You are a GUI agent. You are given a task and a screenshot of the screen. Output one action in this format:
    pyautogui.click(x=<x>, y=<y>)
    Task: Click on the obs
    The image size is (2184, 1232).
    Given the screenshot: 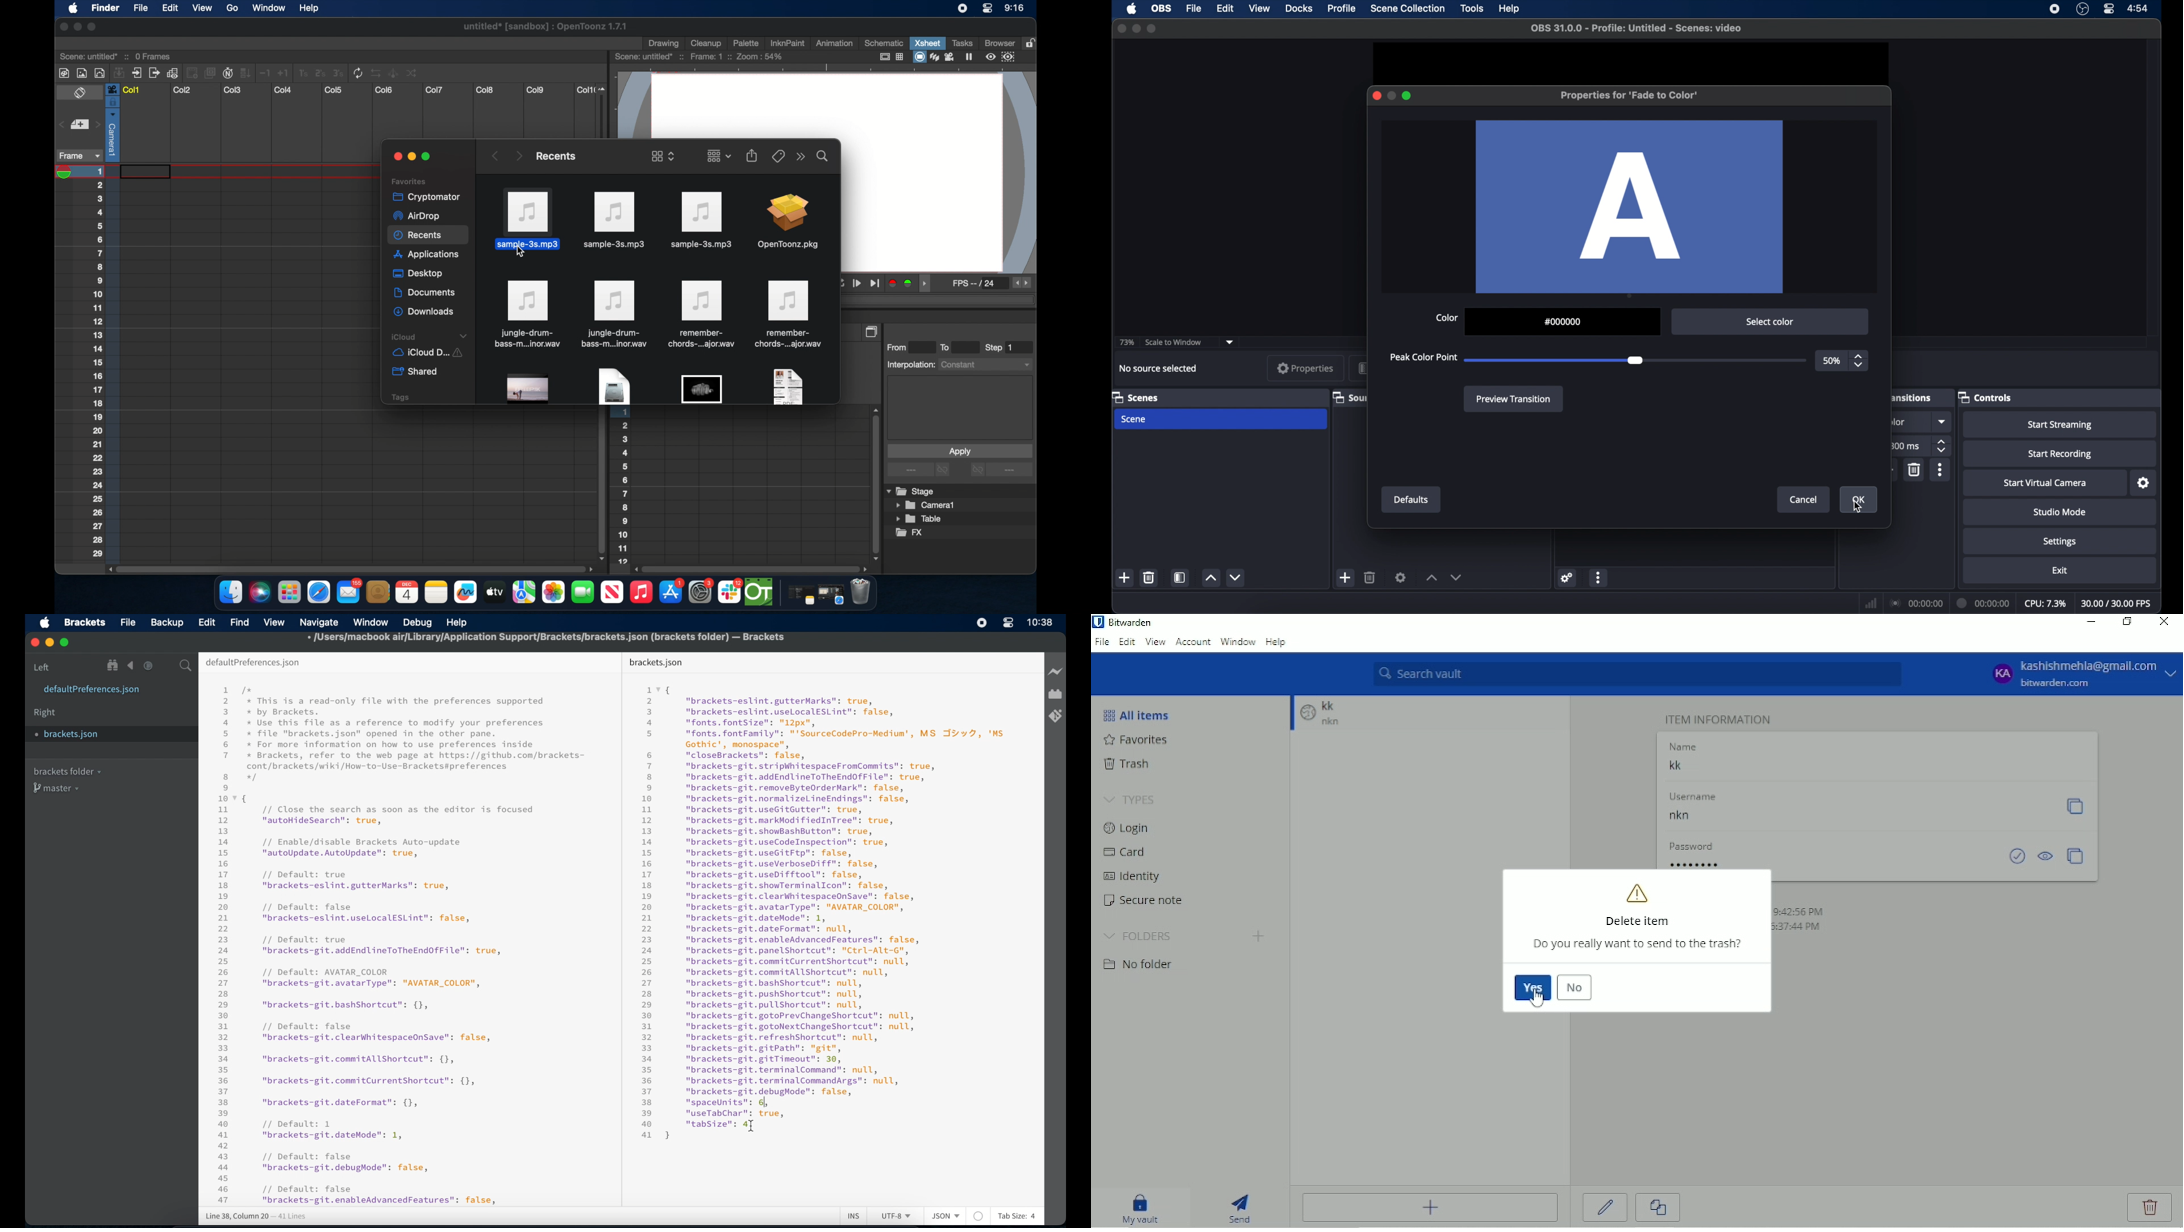 What is the action you would take?
    pyautogui.click(x=1160, y=9)
    